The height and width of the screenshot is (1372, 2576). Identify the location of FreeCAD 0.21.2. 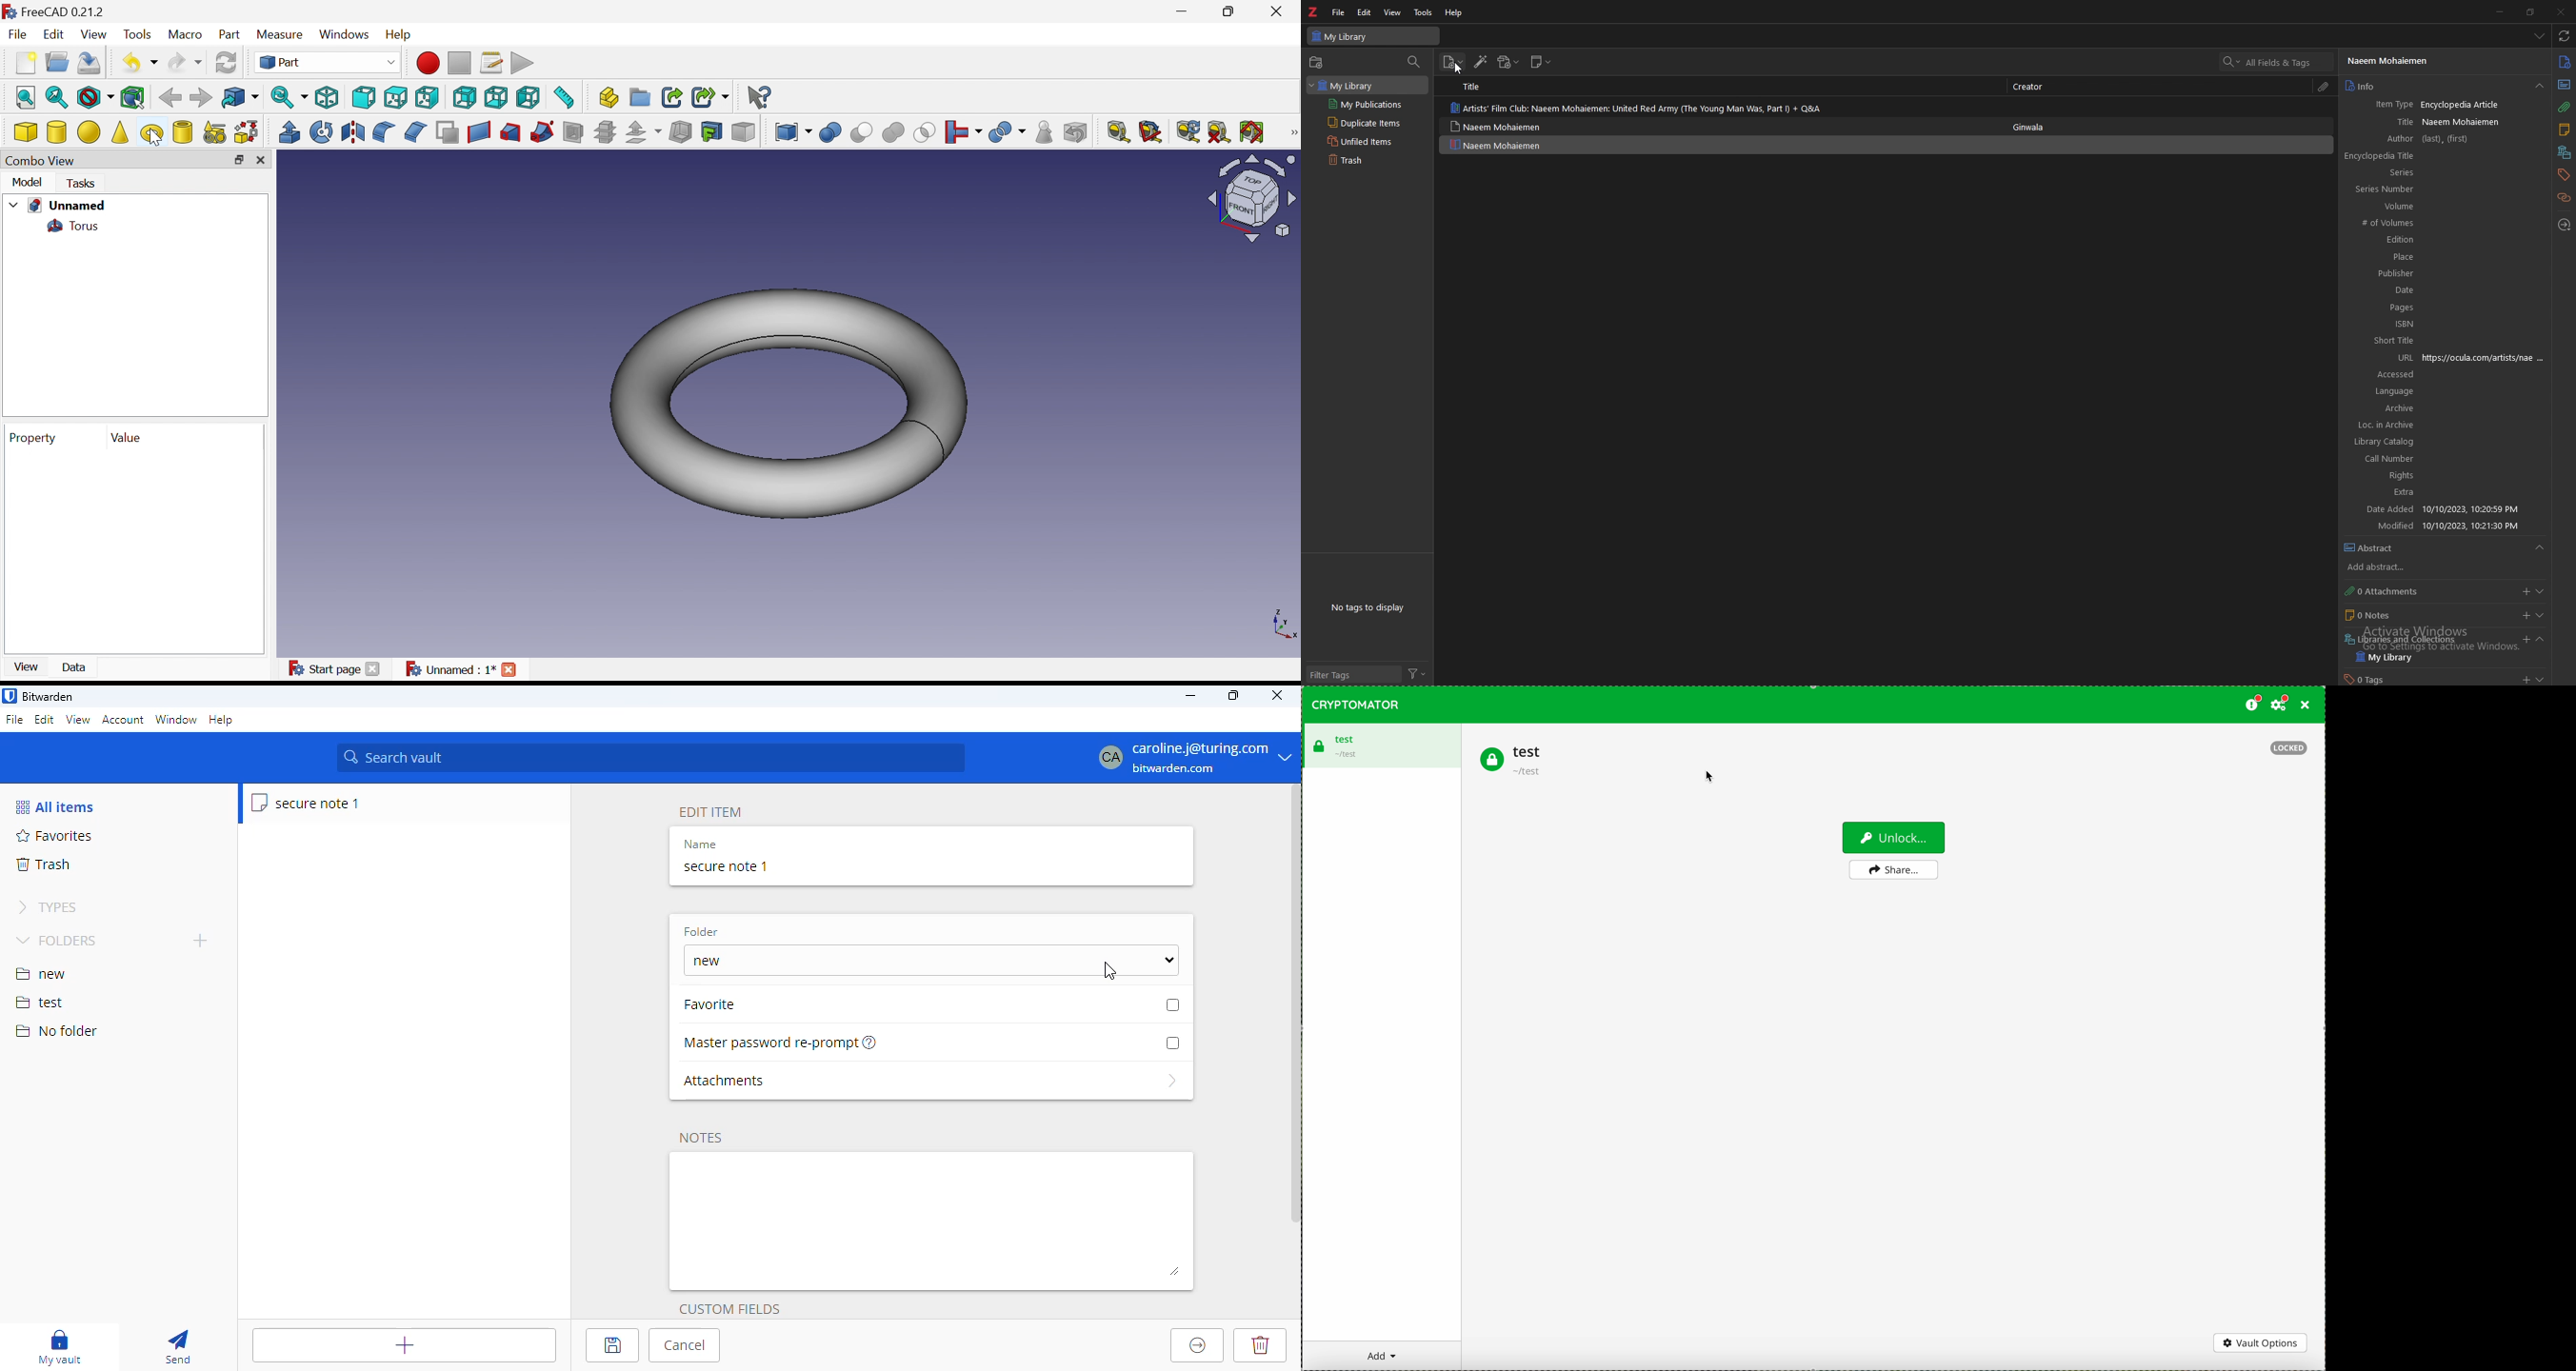
(72, 13).